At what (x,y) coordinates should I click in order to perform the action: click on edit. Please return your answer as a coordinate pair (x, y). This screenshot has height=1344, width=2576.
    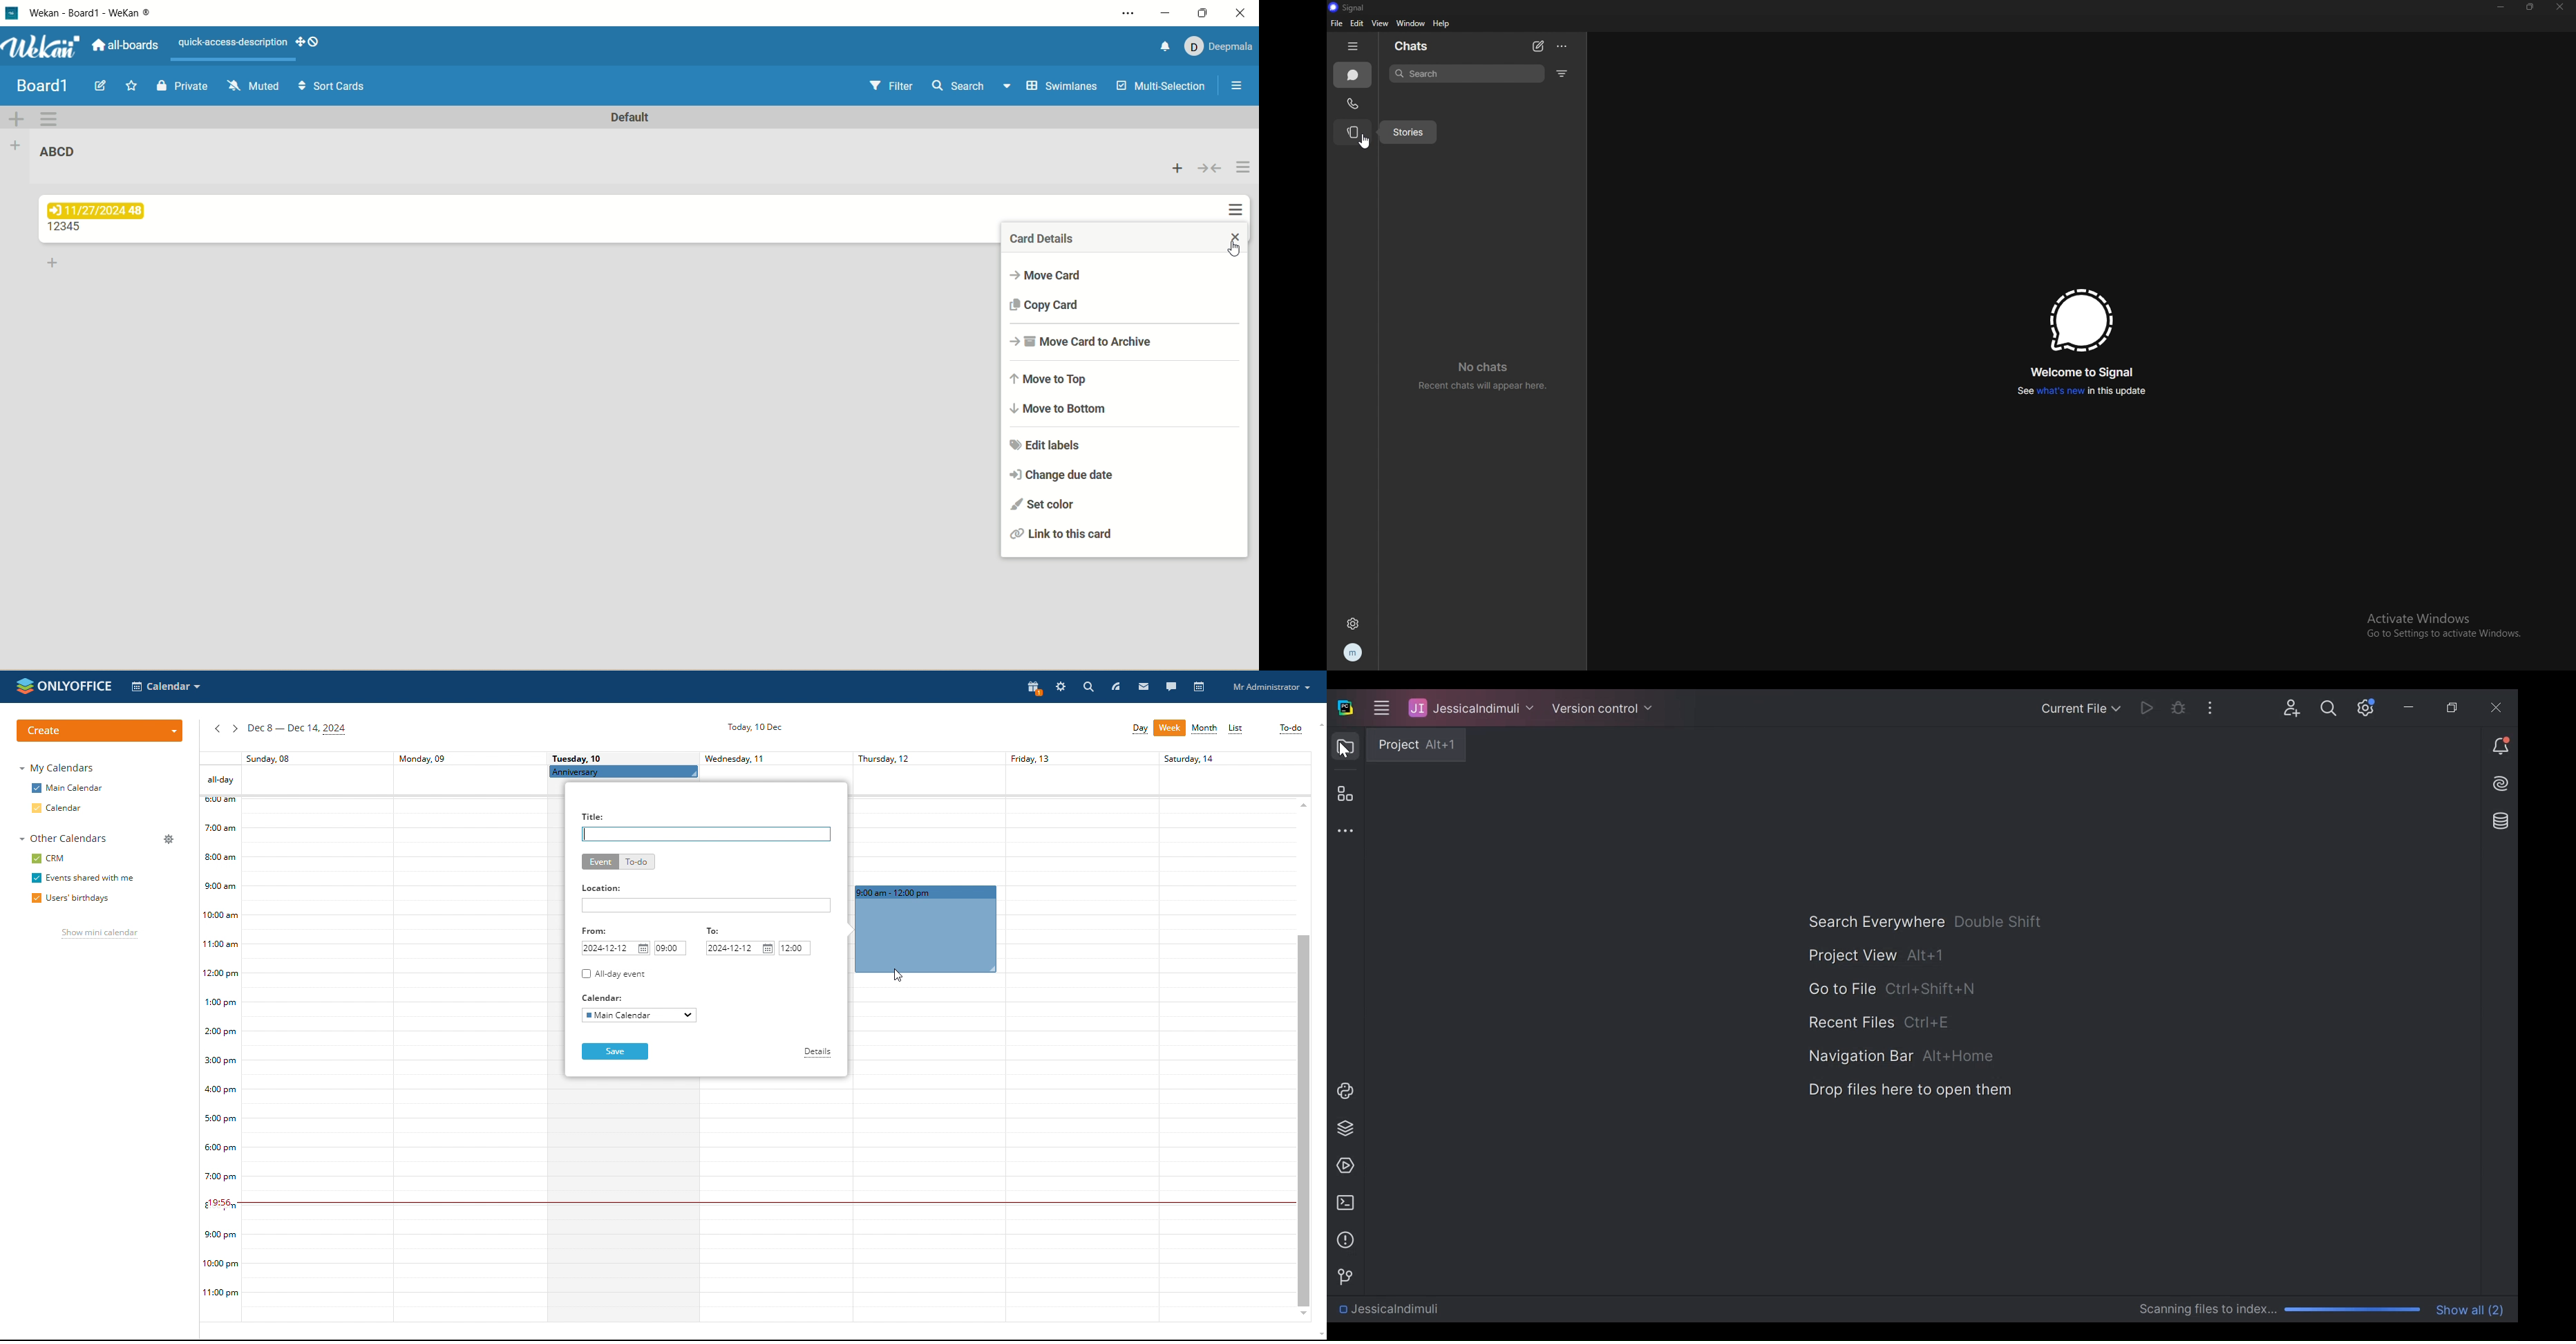
    Looking at the image, I should click on (1358, 23).